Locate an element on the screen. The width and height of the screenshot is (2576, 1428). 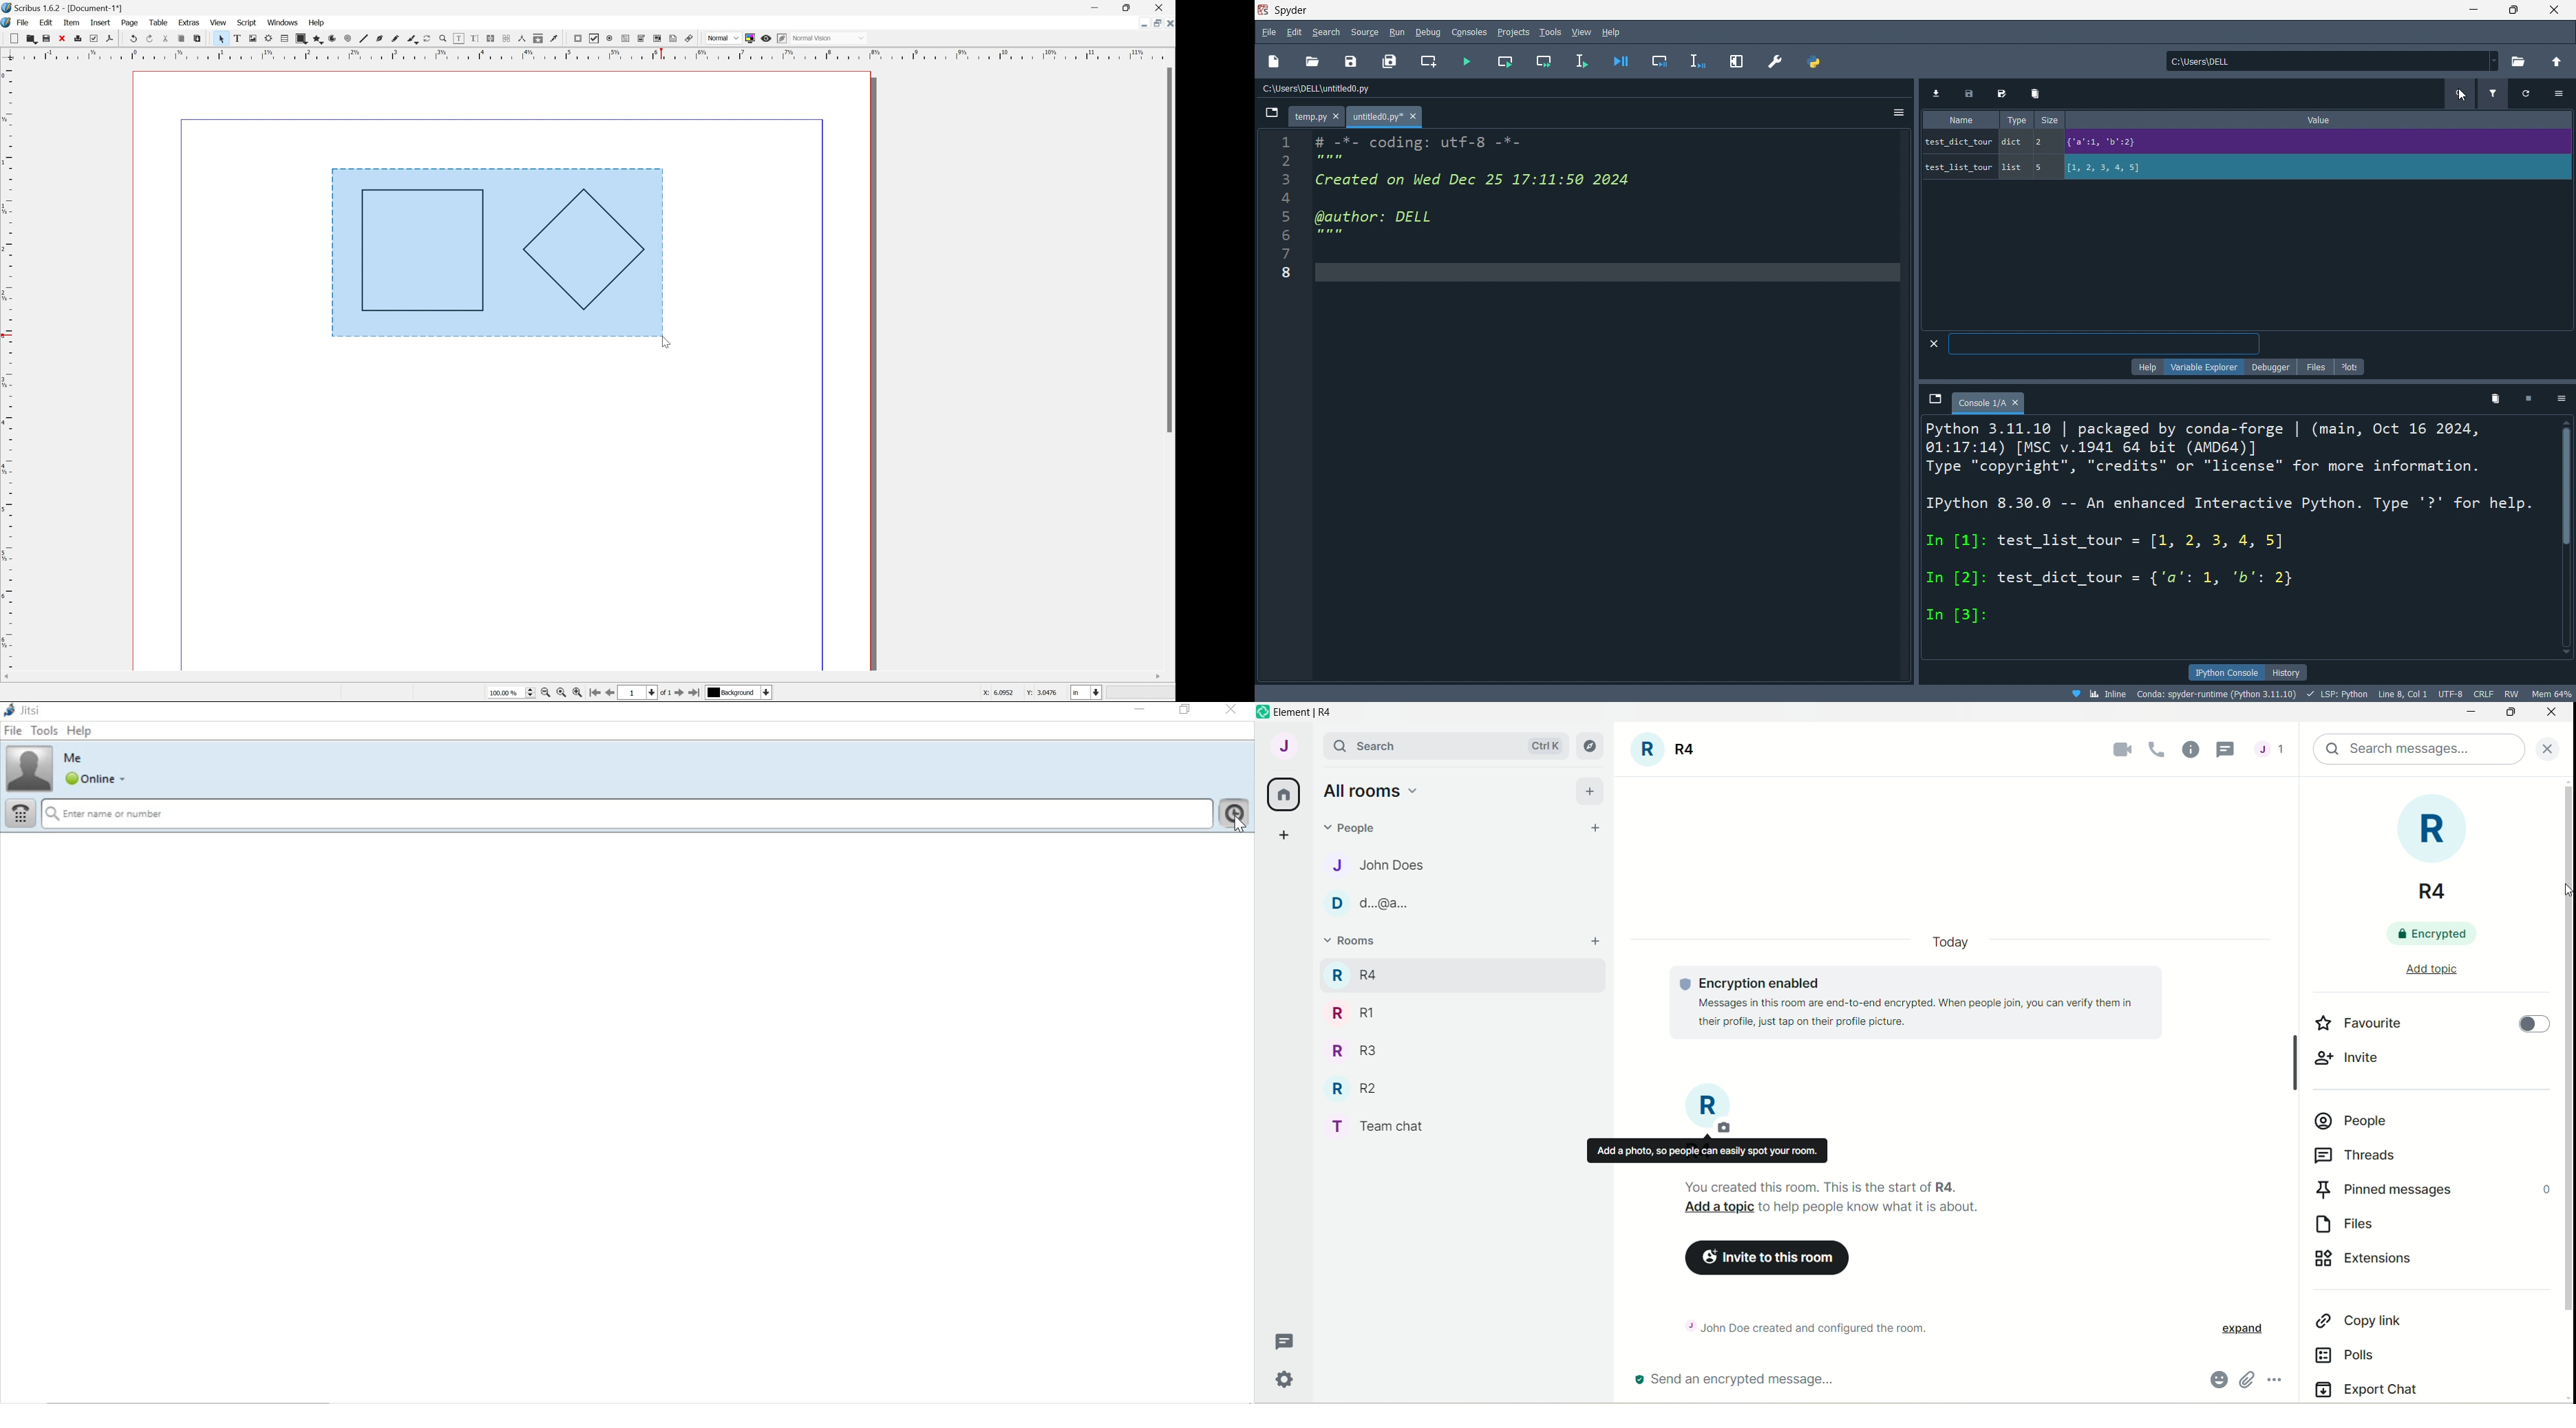
source is located at coordinates (1364, 31).